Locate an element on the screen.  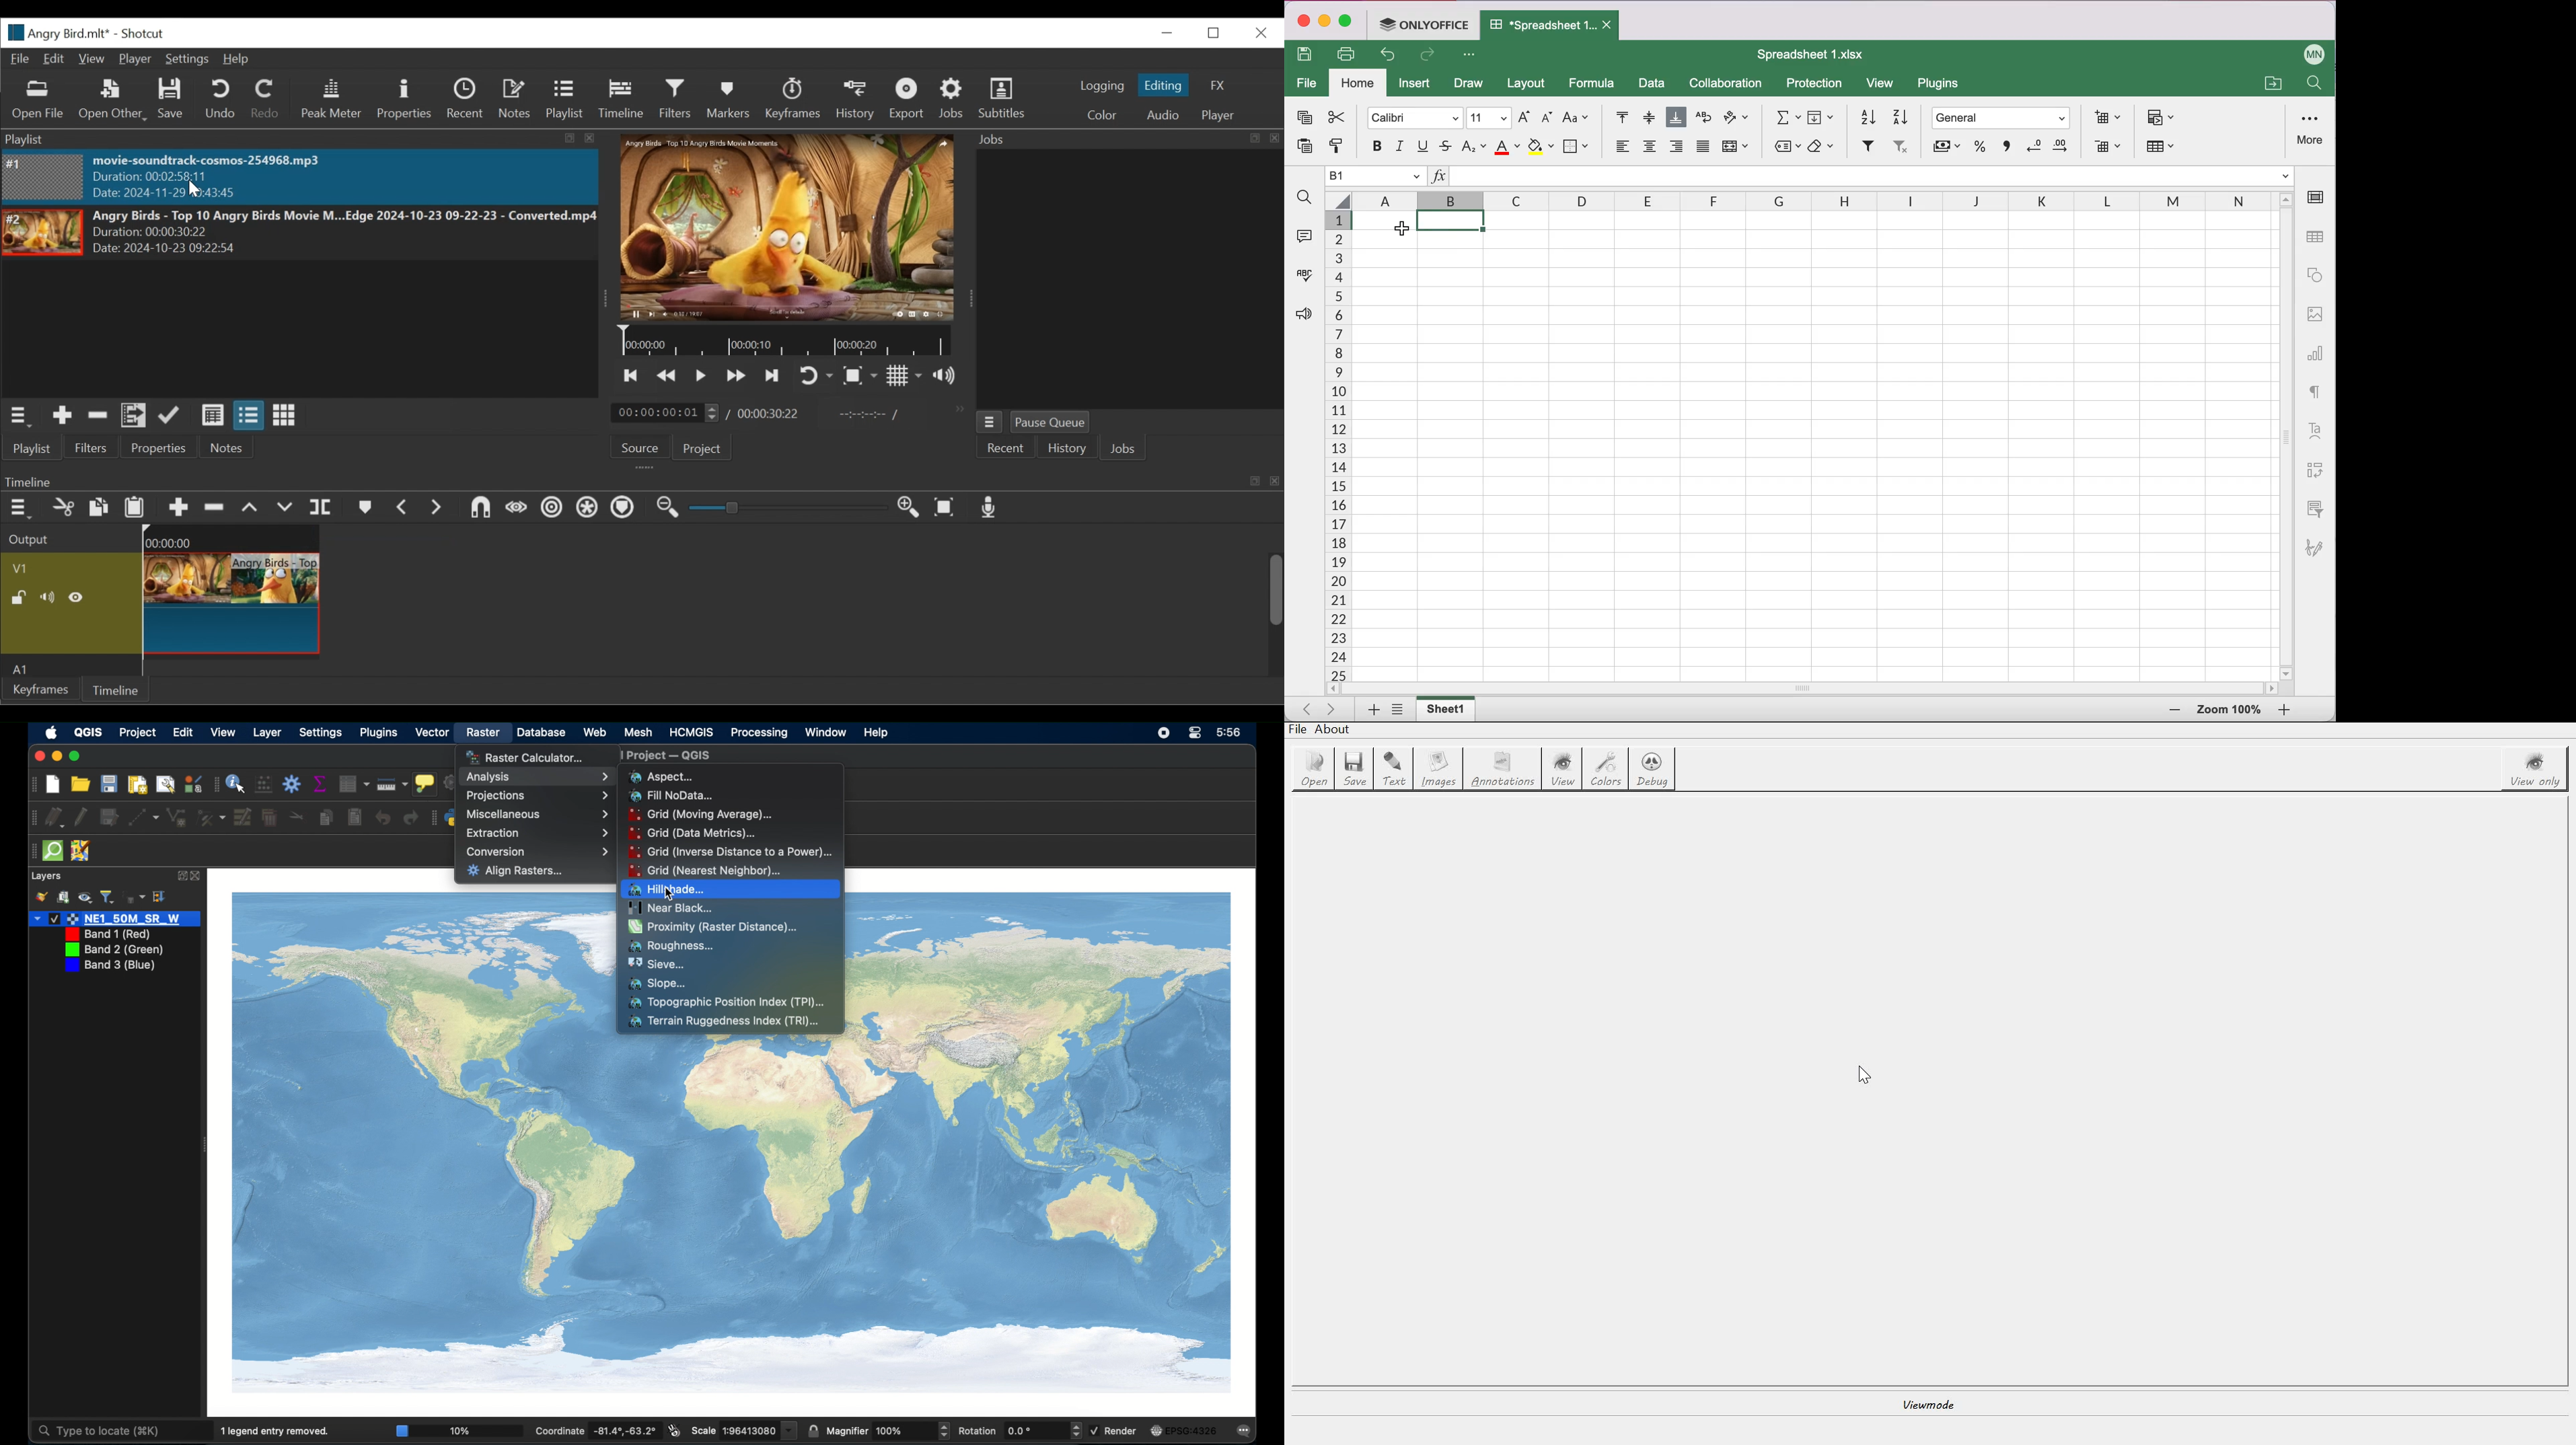
Remove cut is located at coordinates (98, 417).